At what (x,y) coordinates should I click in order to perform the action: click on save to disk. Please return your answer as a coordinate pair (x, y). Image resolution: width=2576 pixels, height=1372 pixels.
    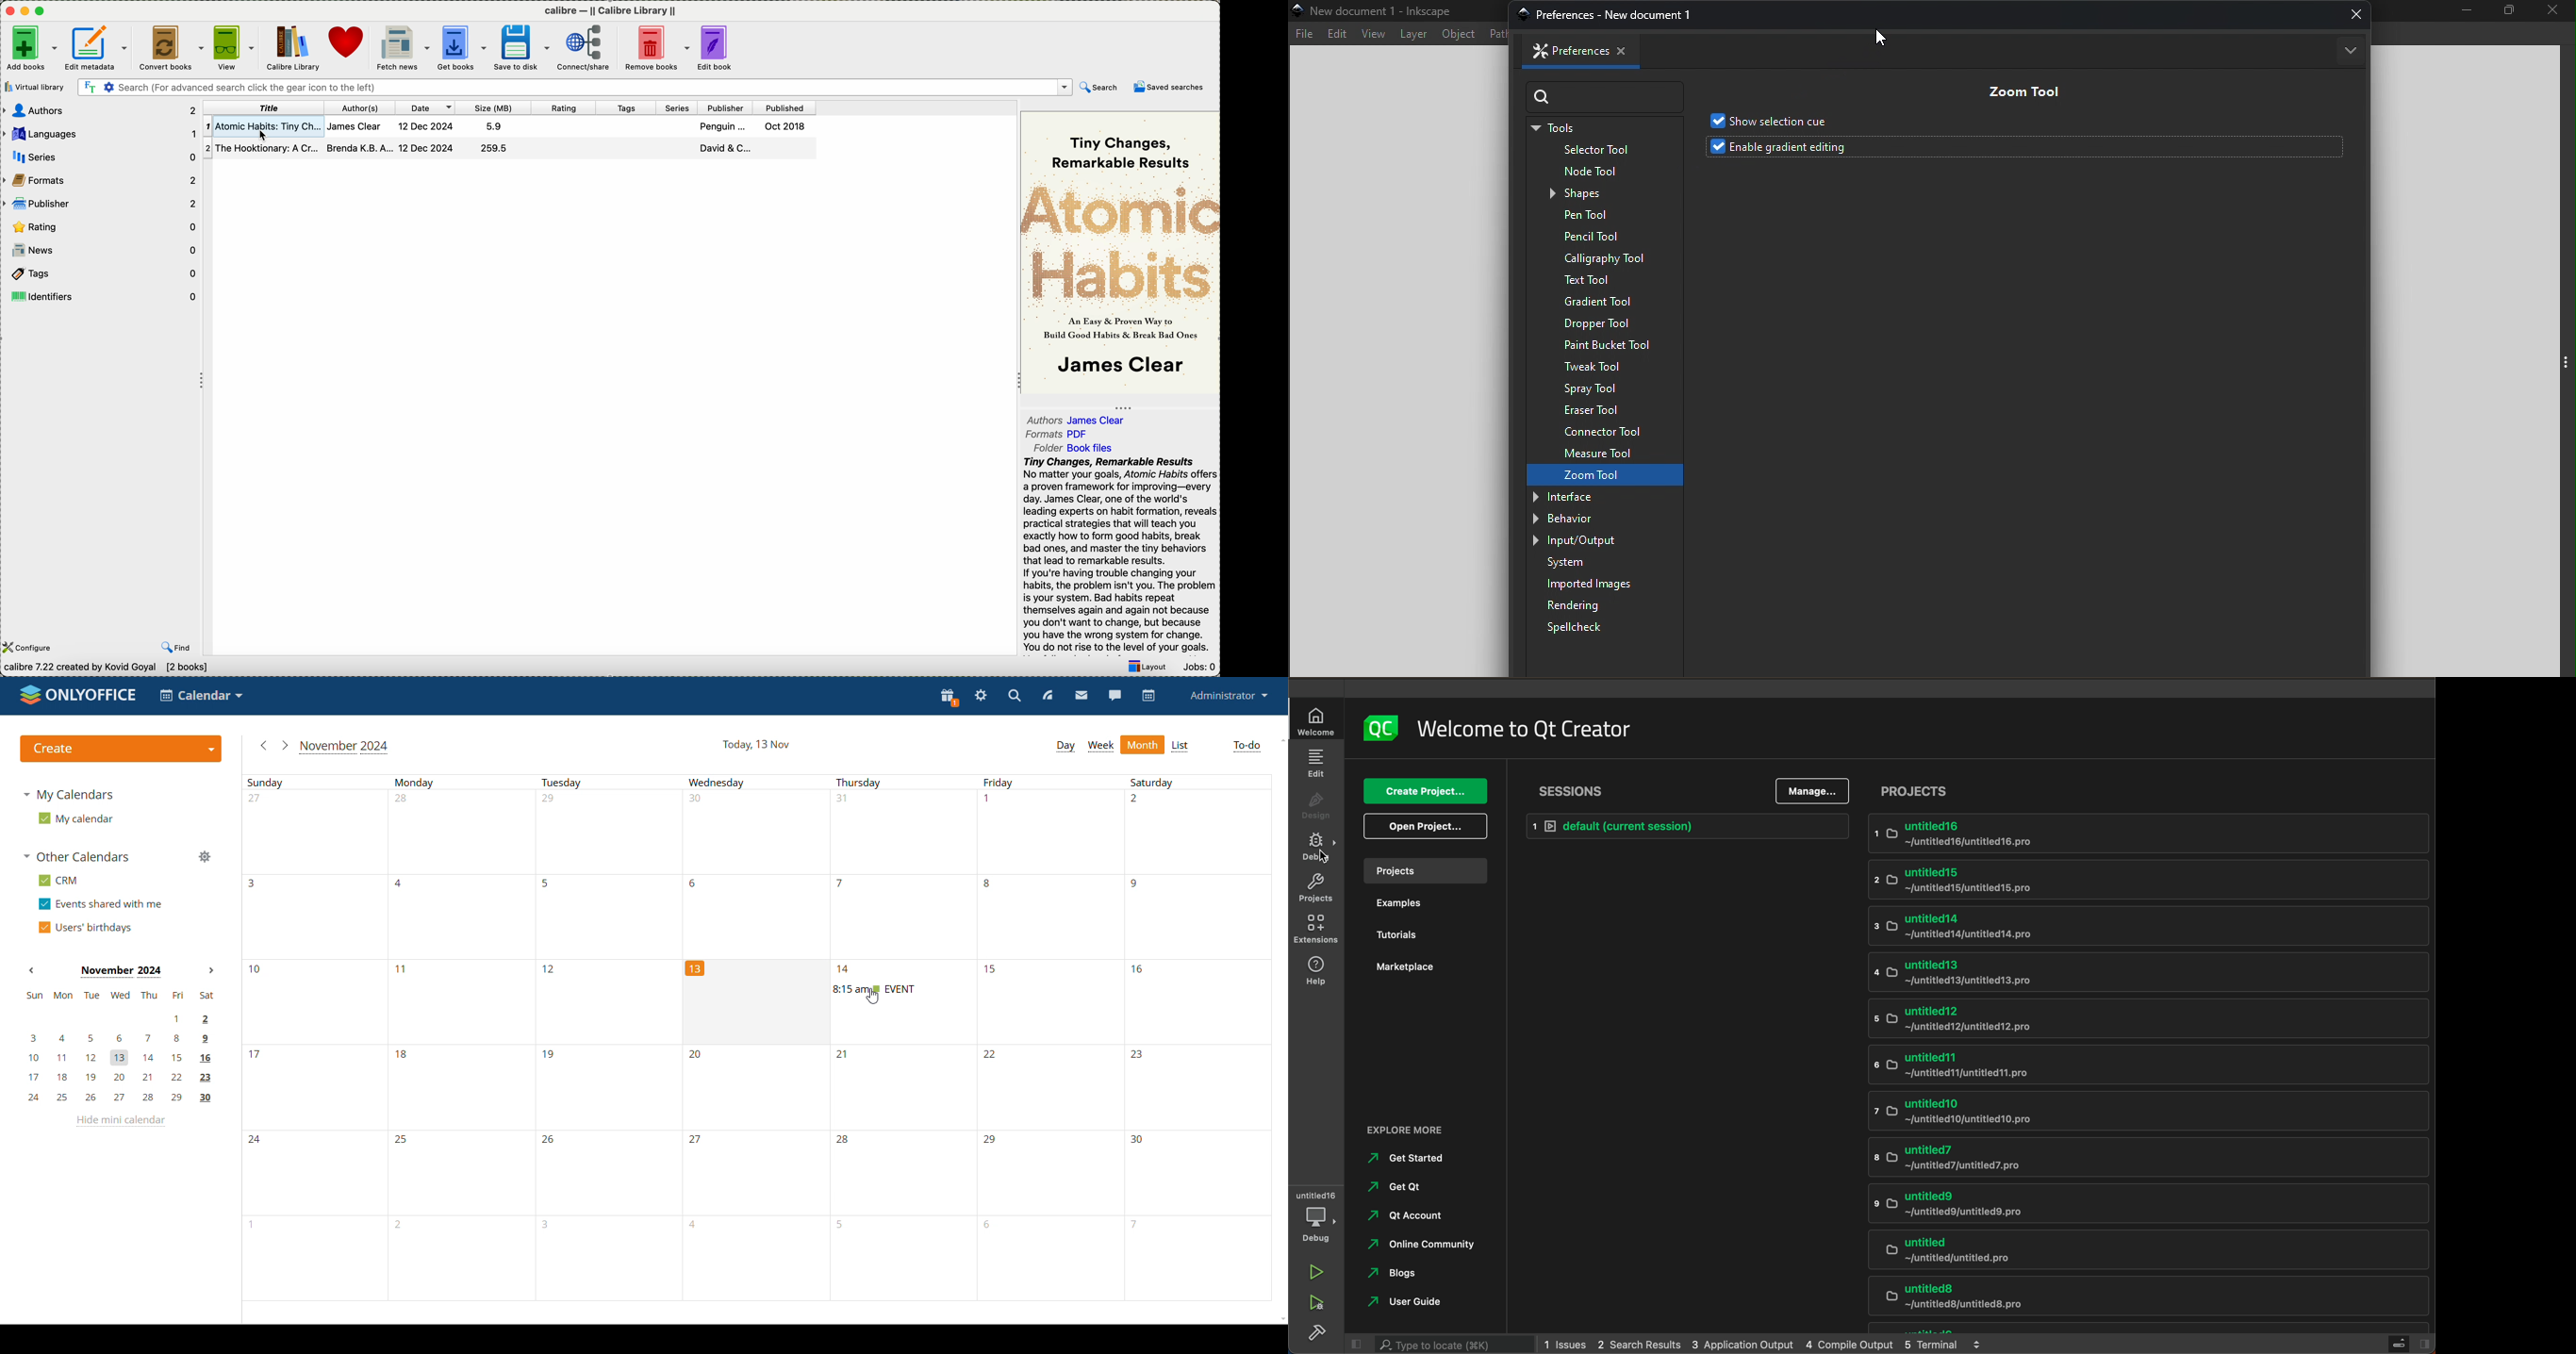
    Looking at the image, I should click on (519, 48).